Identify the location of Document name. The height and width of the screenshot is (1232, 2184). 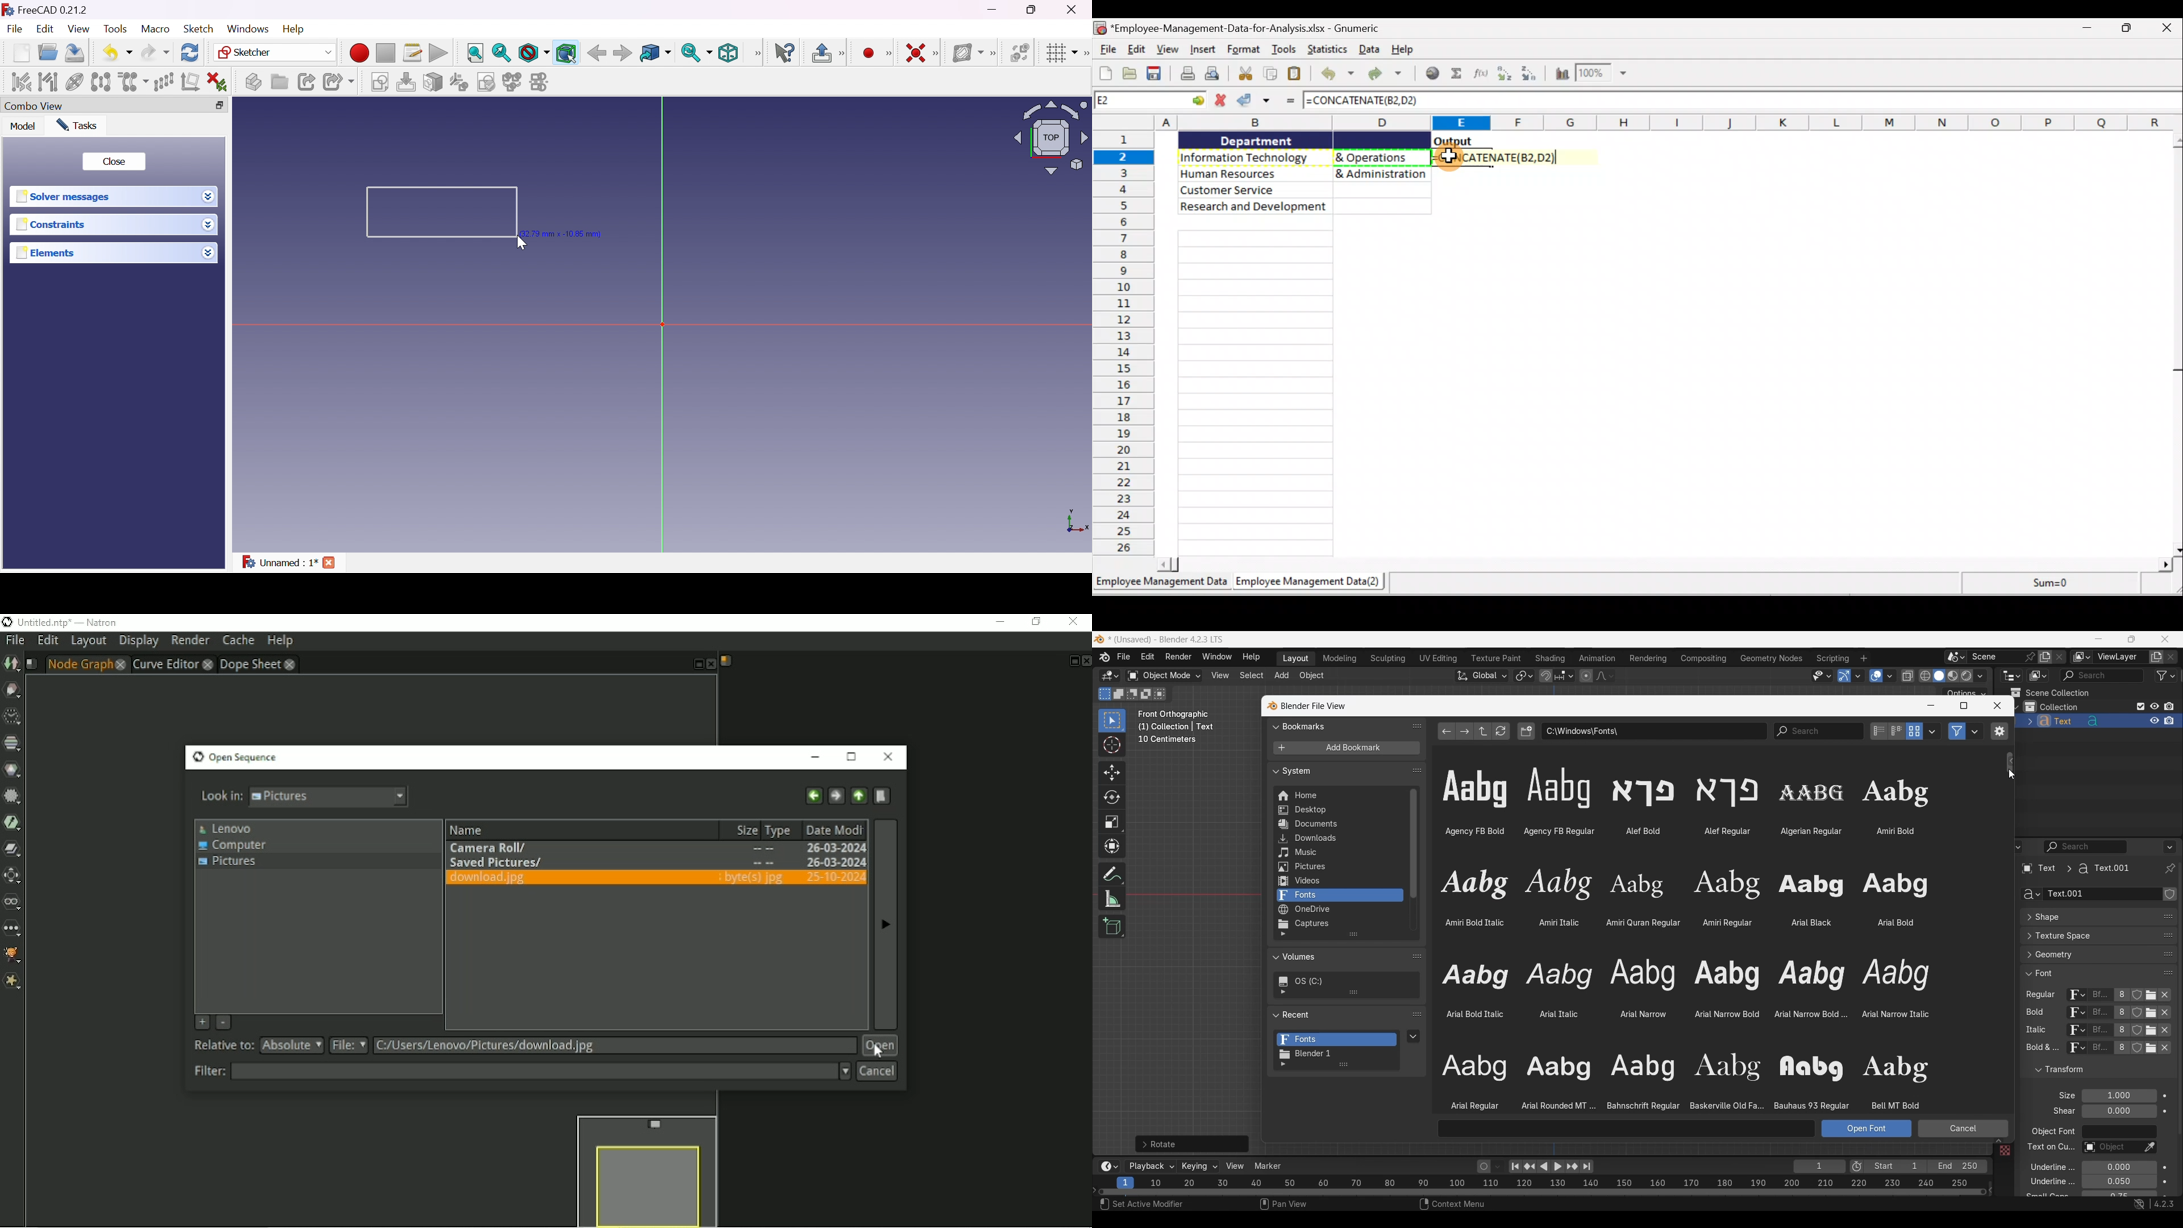
(1251, 29).